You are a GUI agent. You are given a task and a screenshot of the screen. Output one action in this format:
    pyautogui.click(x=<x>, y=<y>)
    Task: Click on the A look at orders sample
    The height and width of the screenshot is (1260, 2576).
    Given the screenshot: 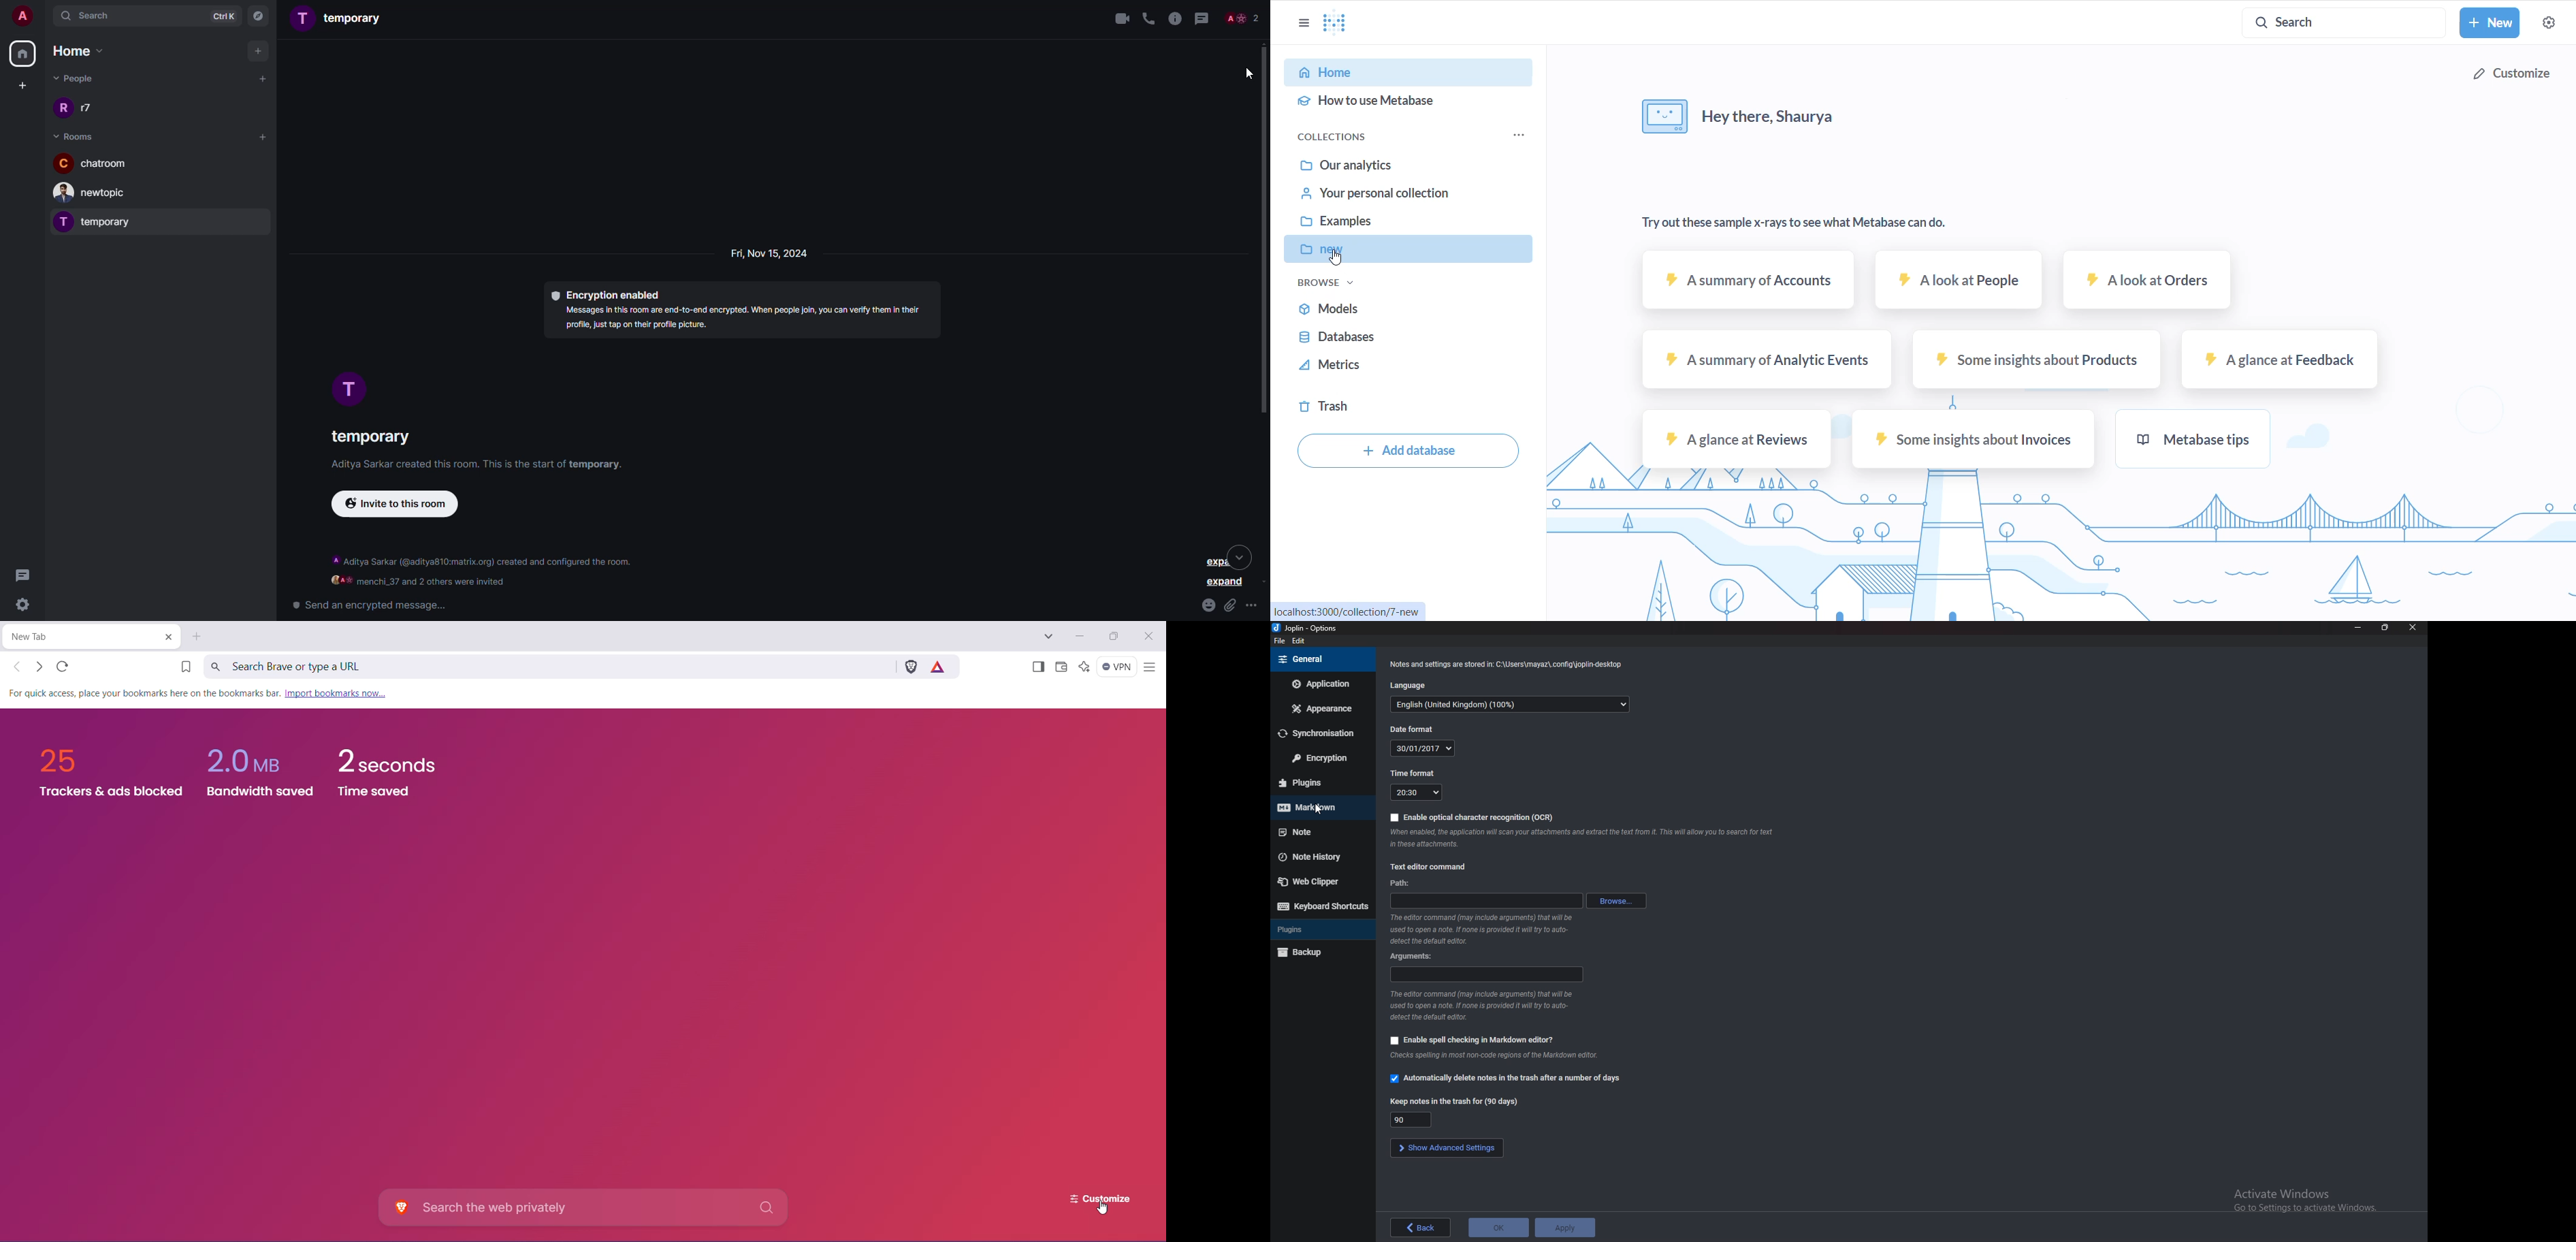 What is the action you would take?
    pyautogui.click(x=2148, y=285)
    